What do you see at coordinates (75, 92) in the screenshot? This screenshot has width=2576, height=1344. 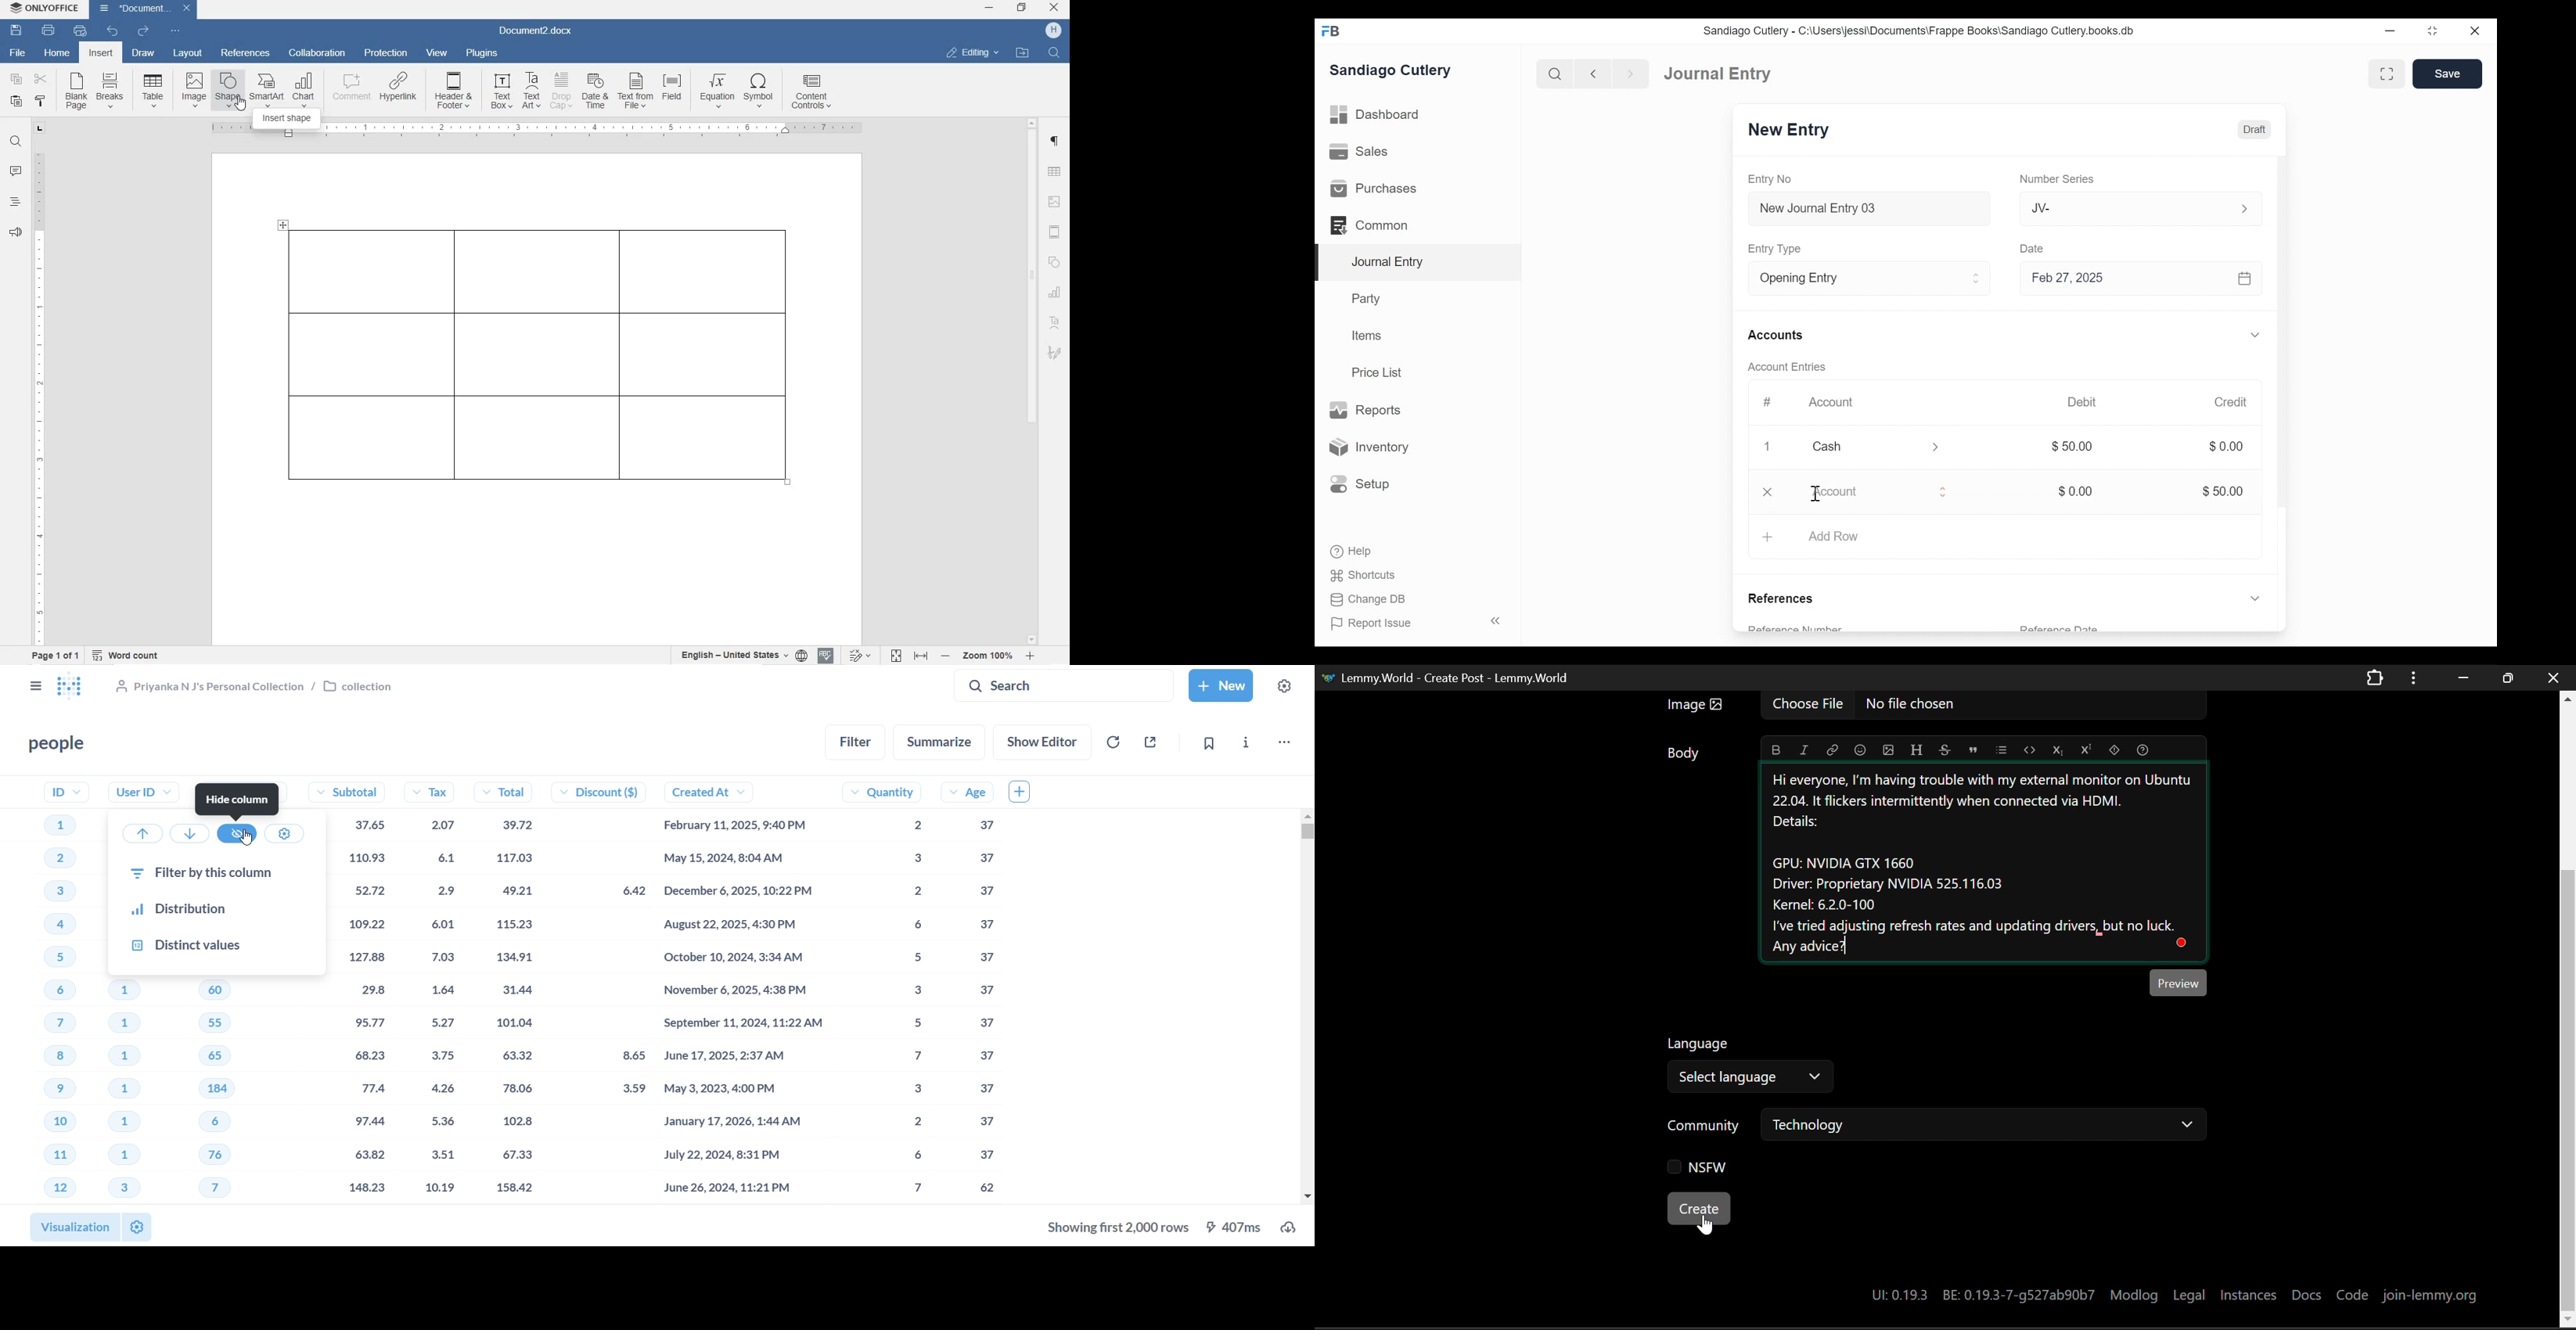 I see `blank page` at bounding box center [75, 92].